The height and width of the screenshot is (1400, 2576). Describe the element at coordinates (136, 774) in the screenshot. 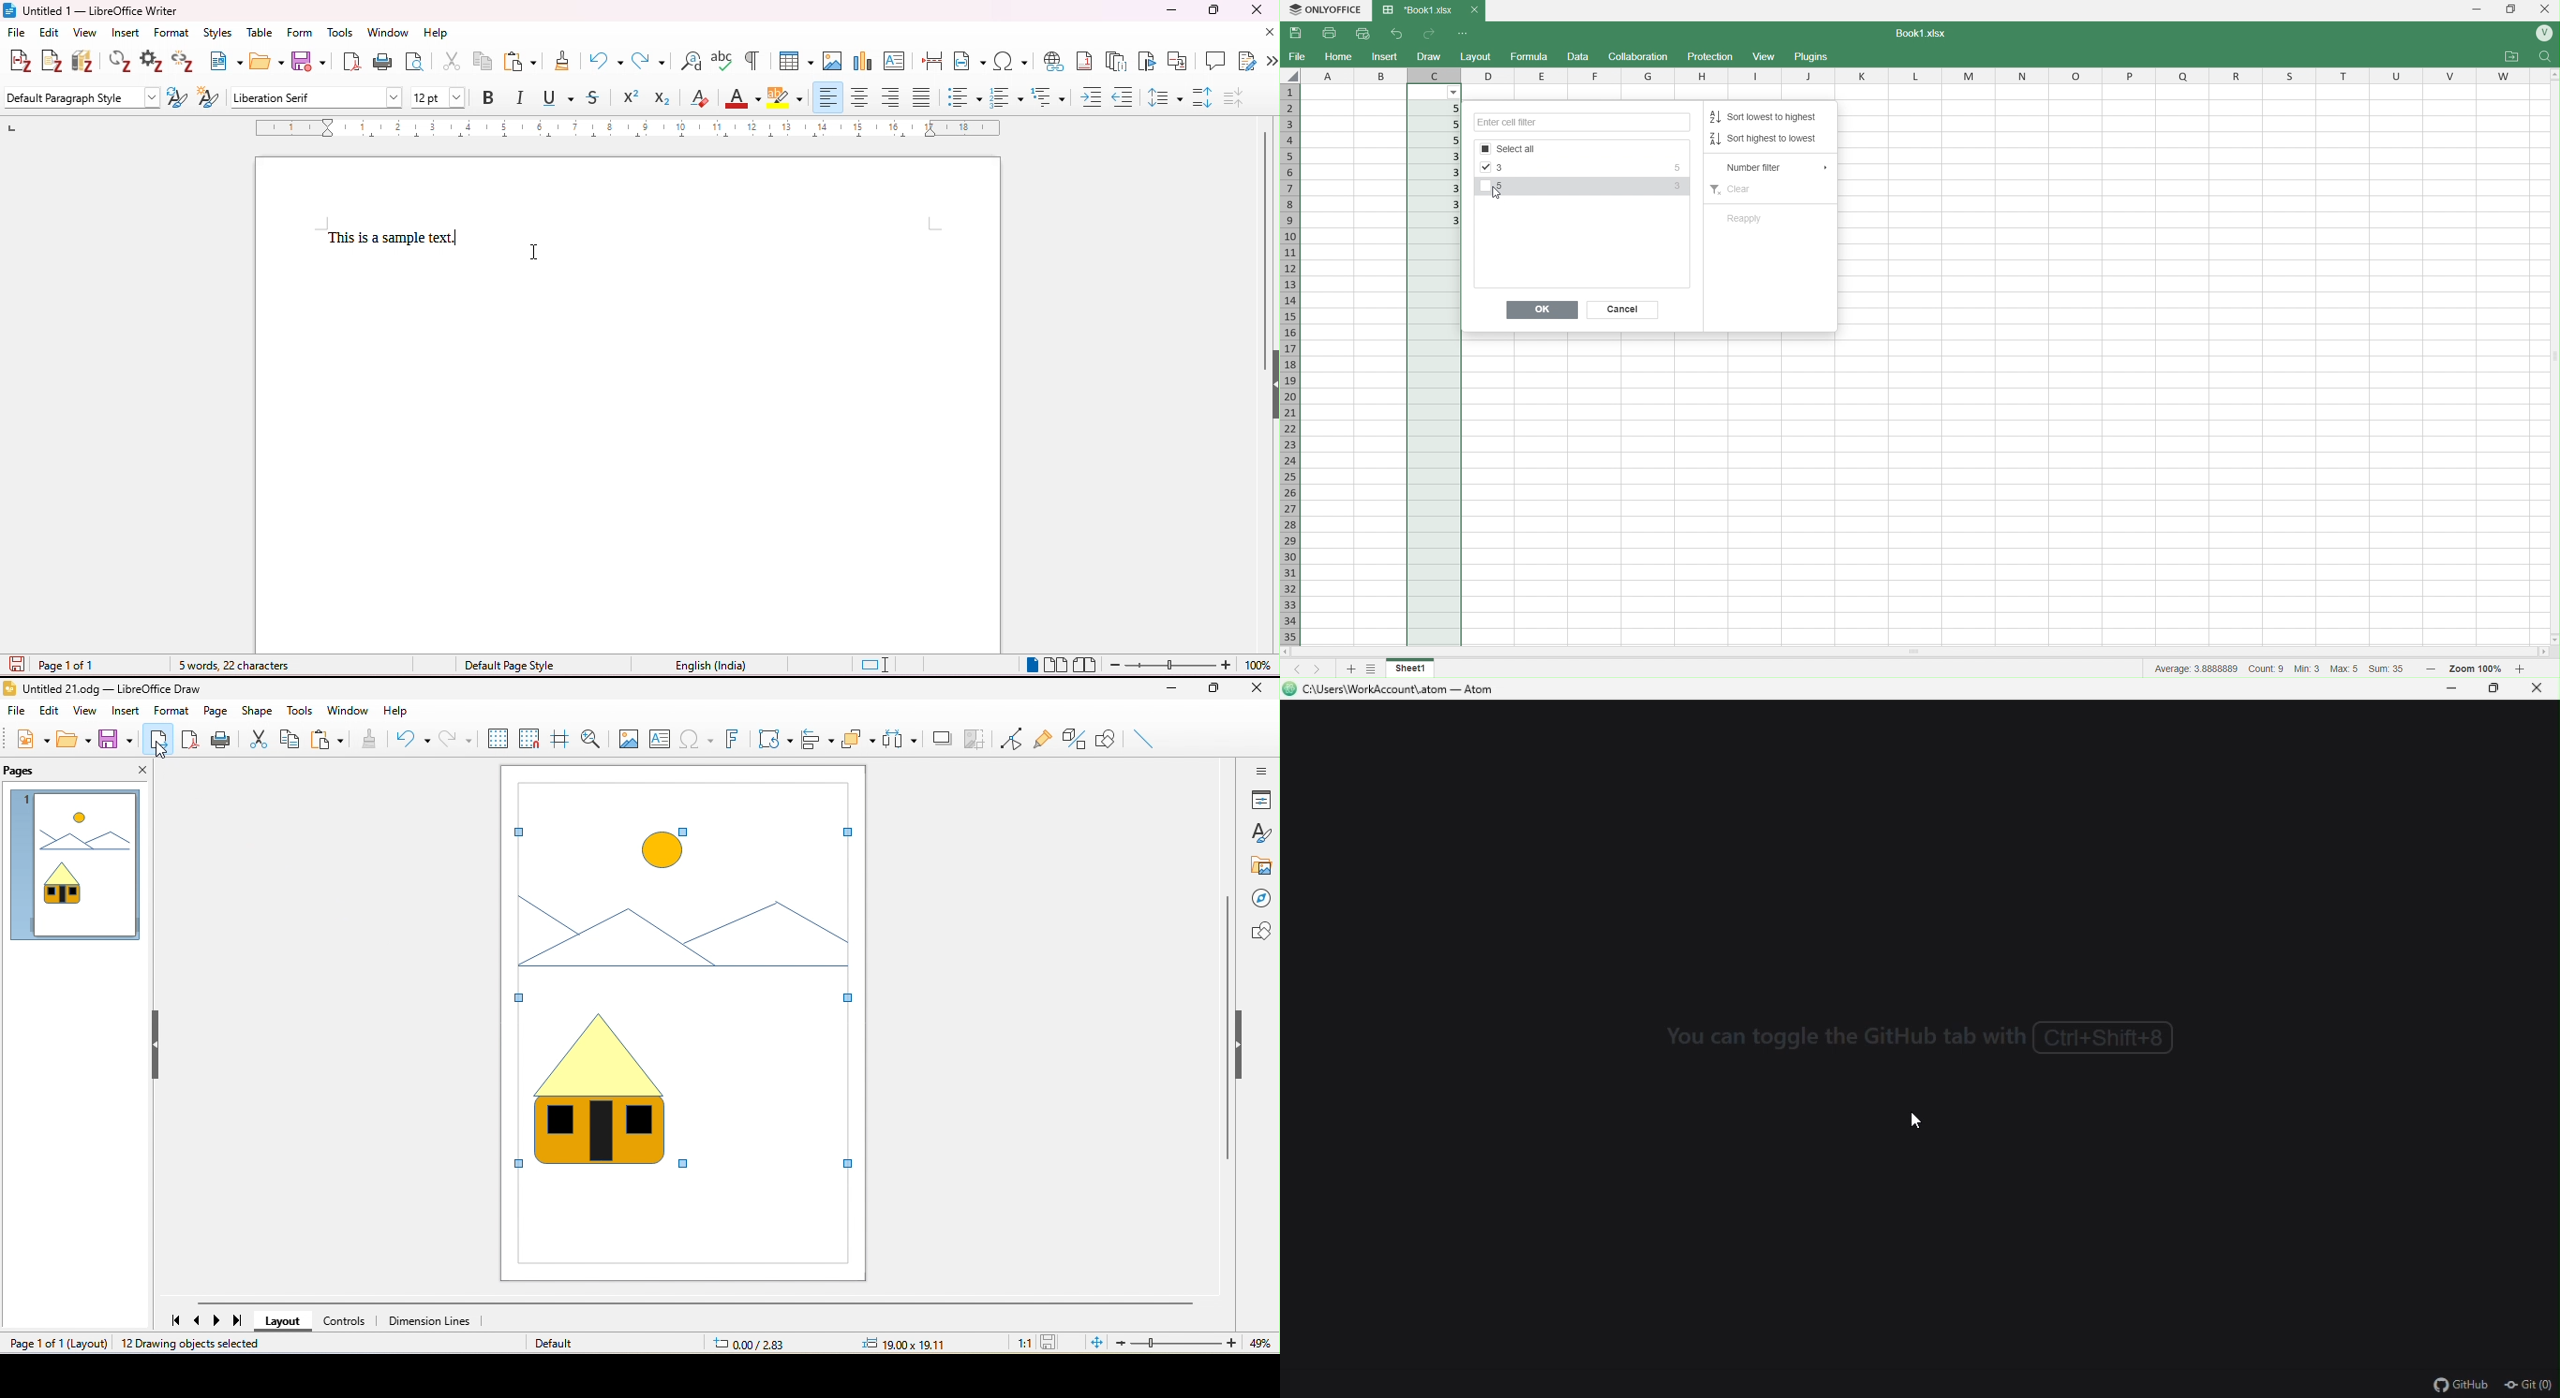

I see `close` at that location.